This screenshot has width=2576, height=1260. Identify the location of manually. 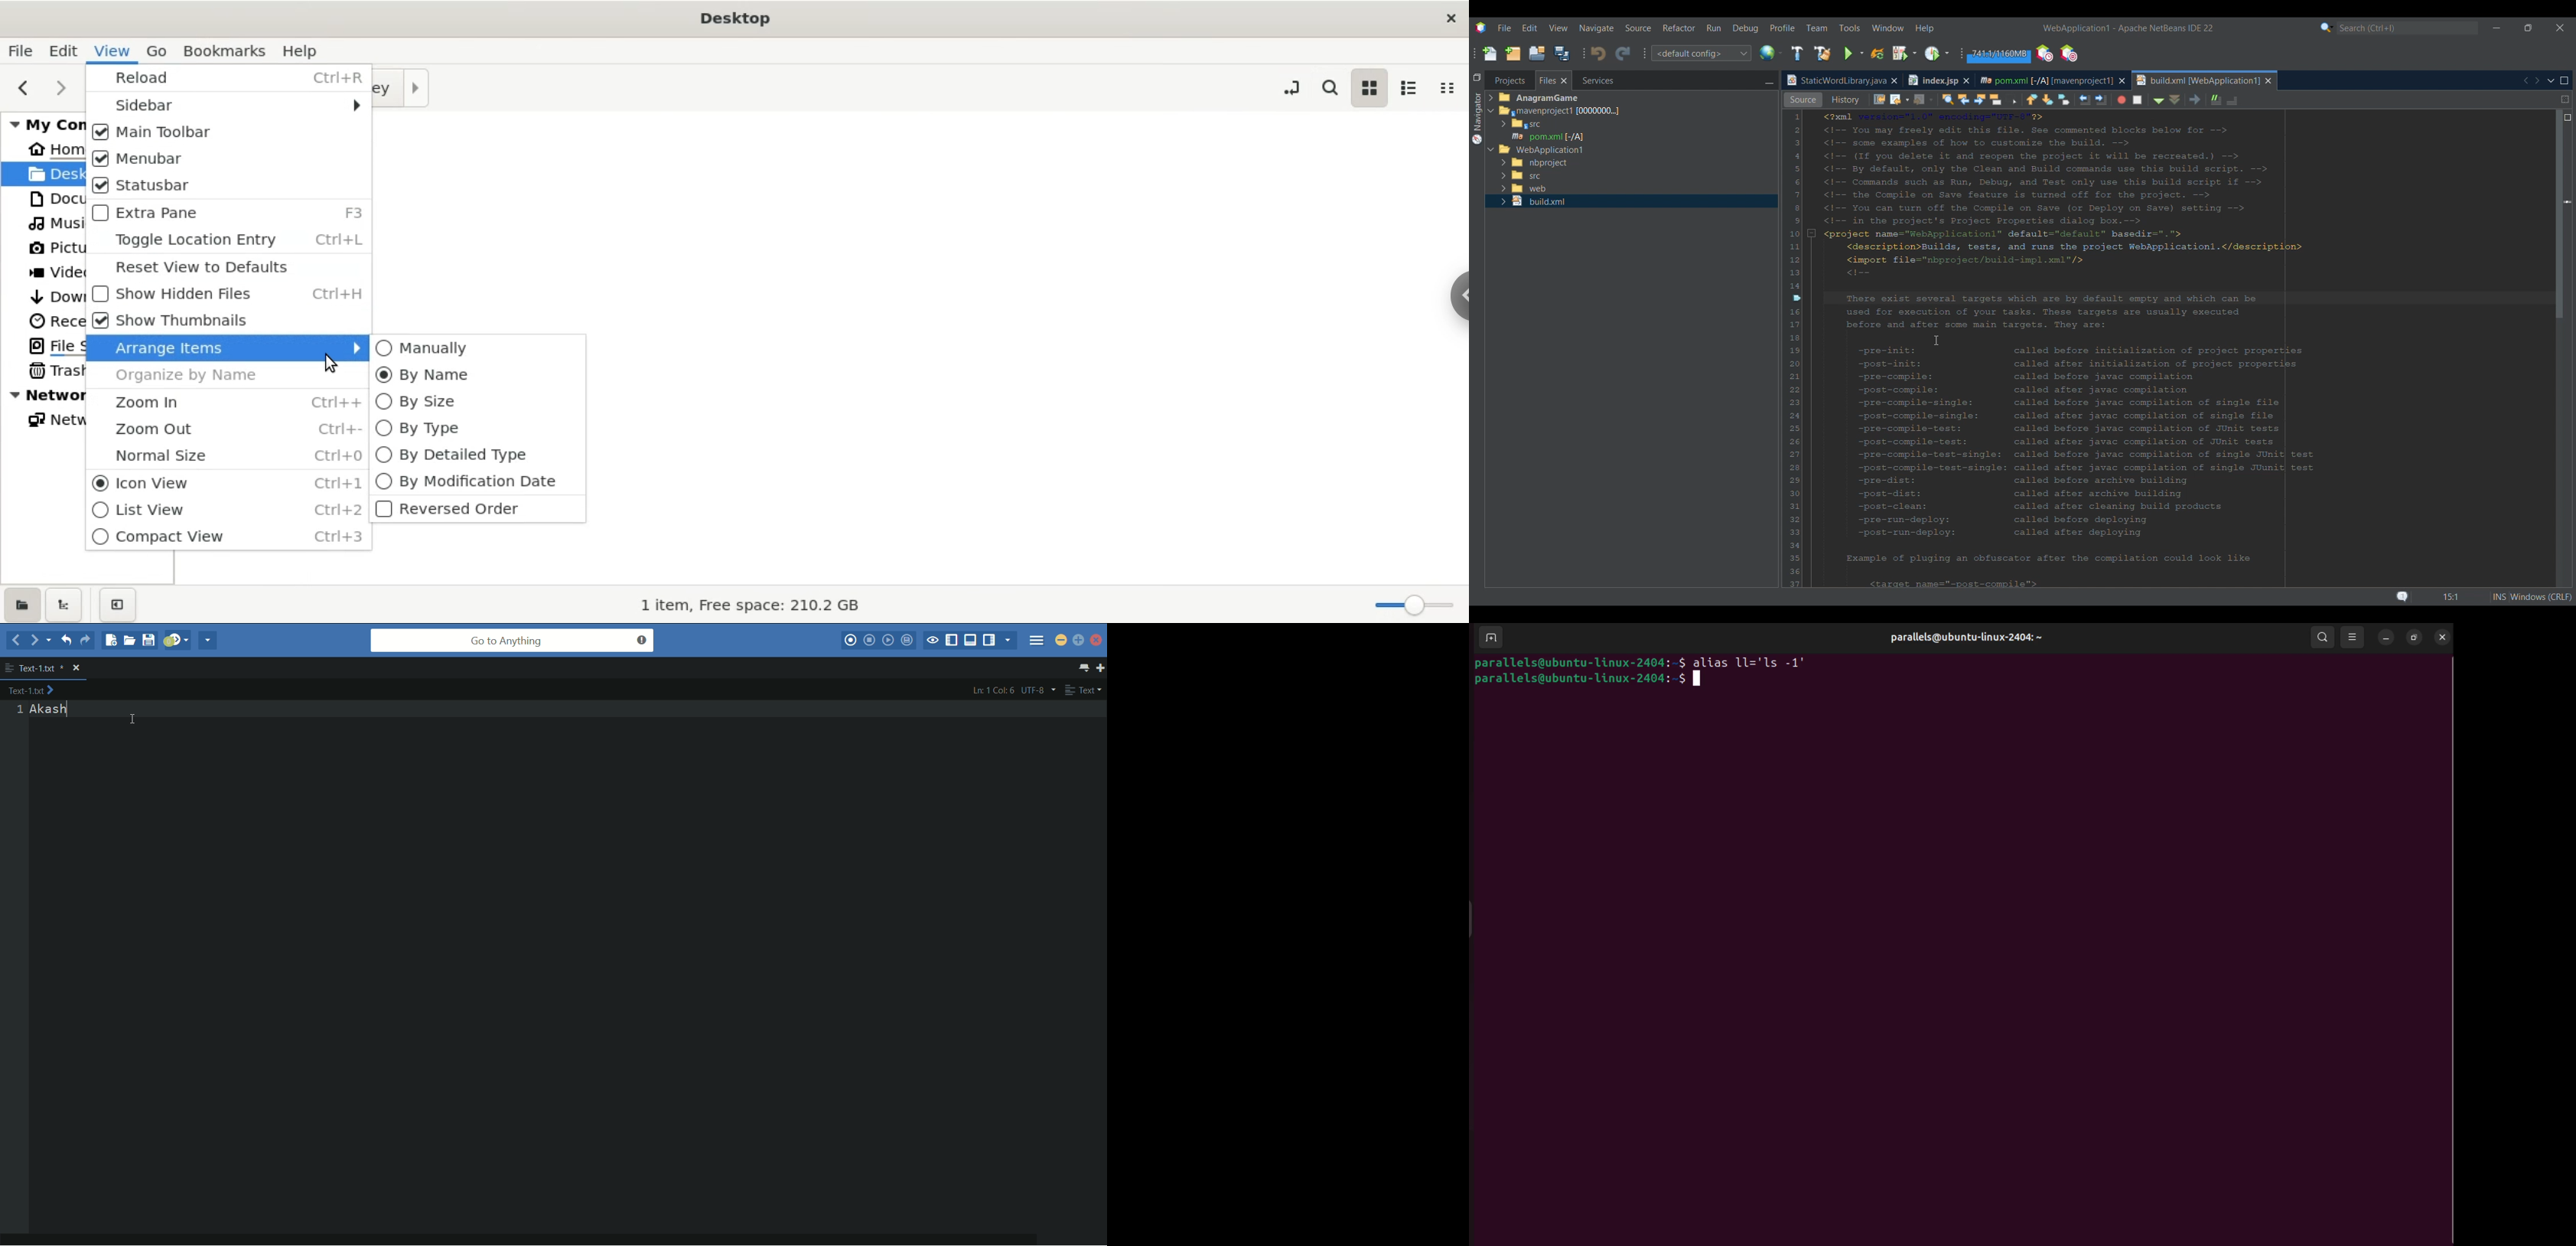
(474, 345).